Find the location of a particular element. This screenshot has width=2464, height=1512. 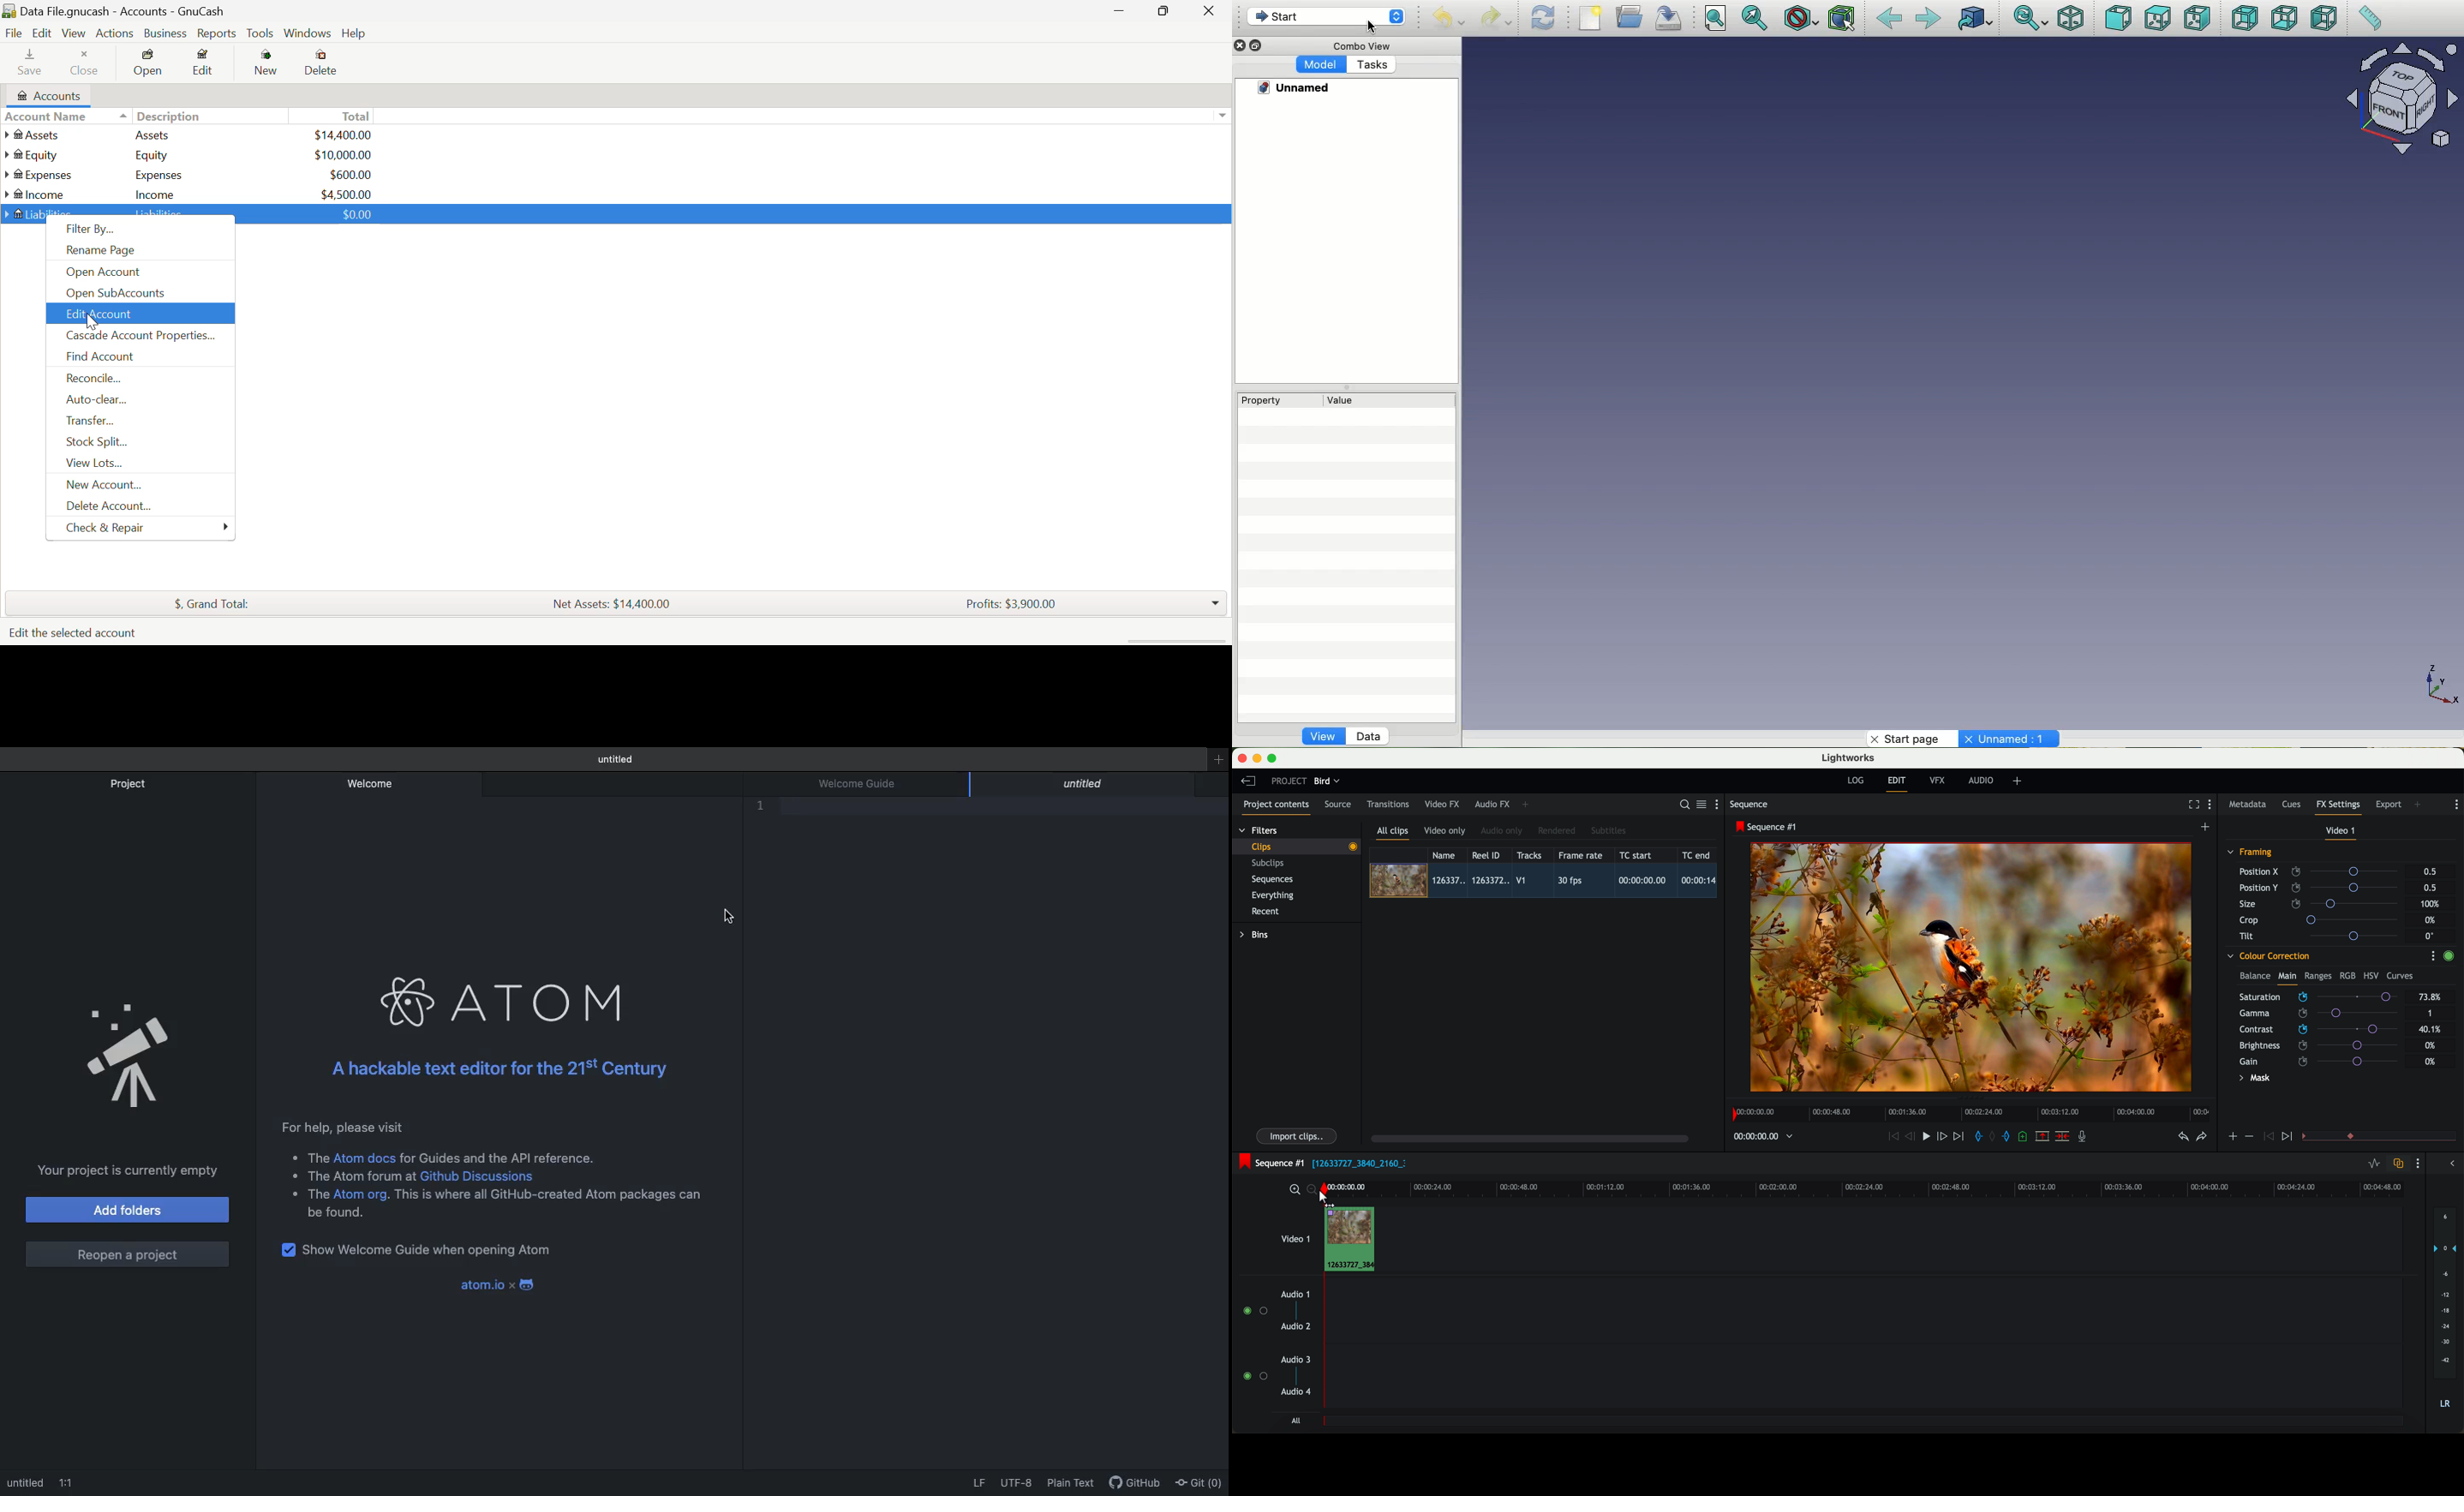

USD is located at coordinates (354, 214).